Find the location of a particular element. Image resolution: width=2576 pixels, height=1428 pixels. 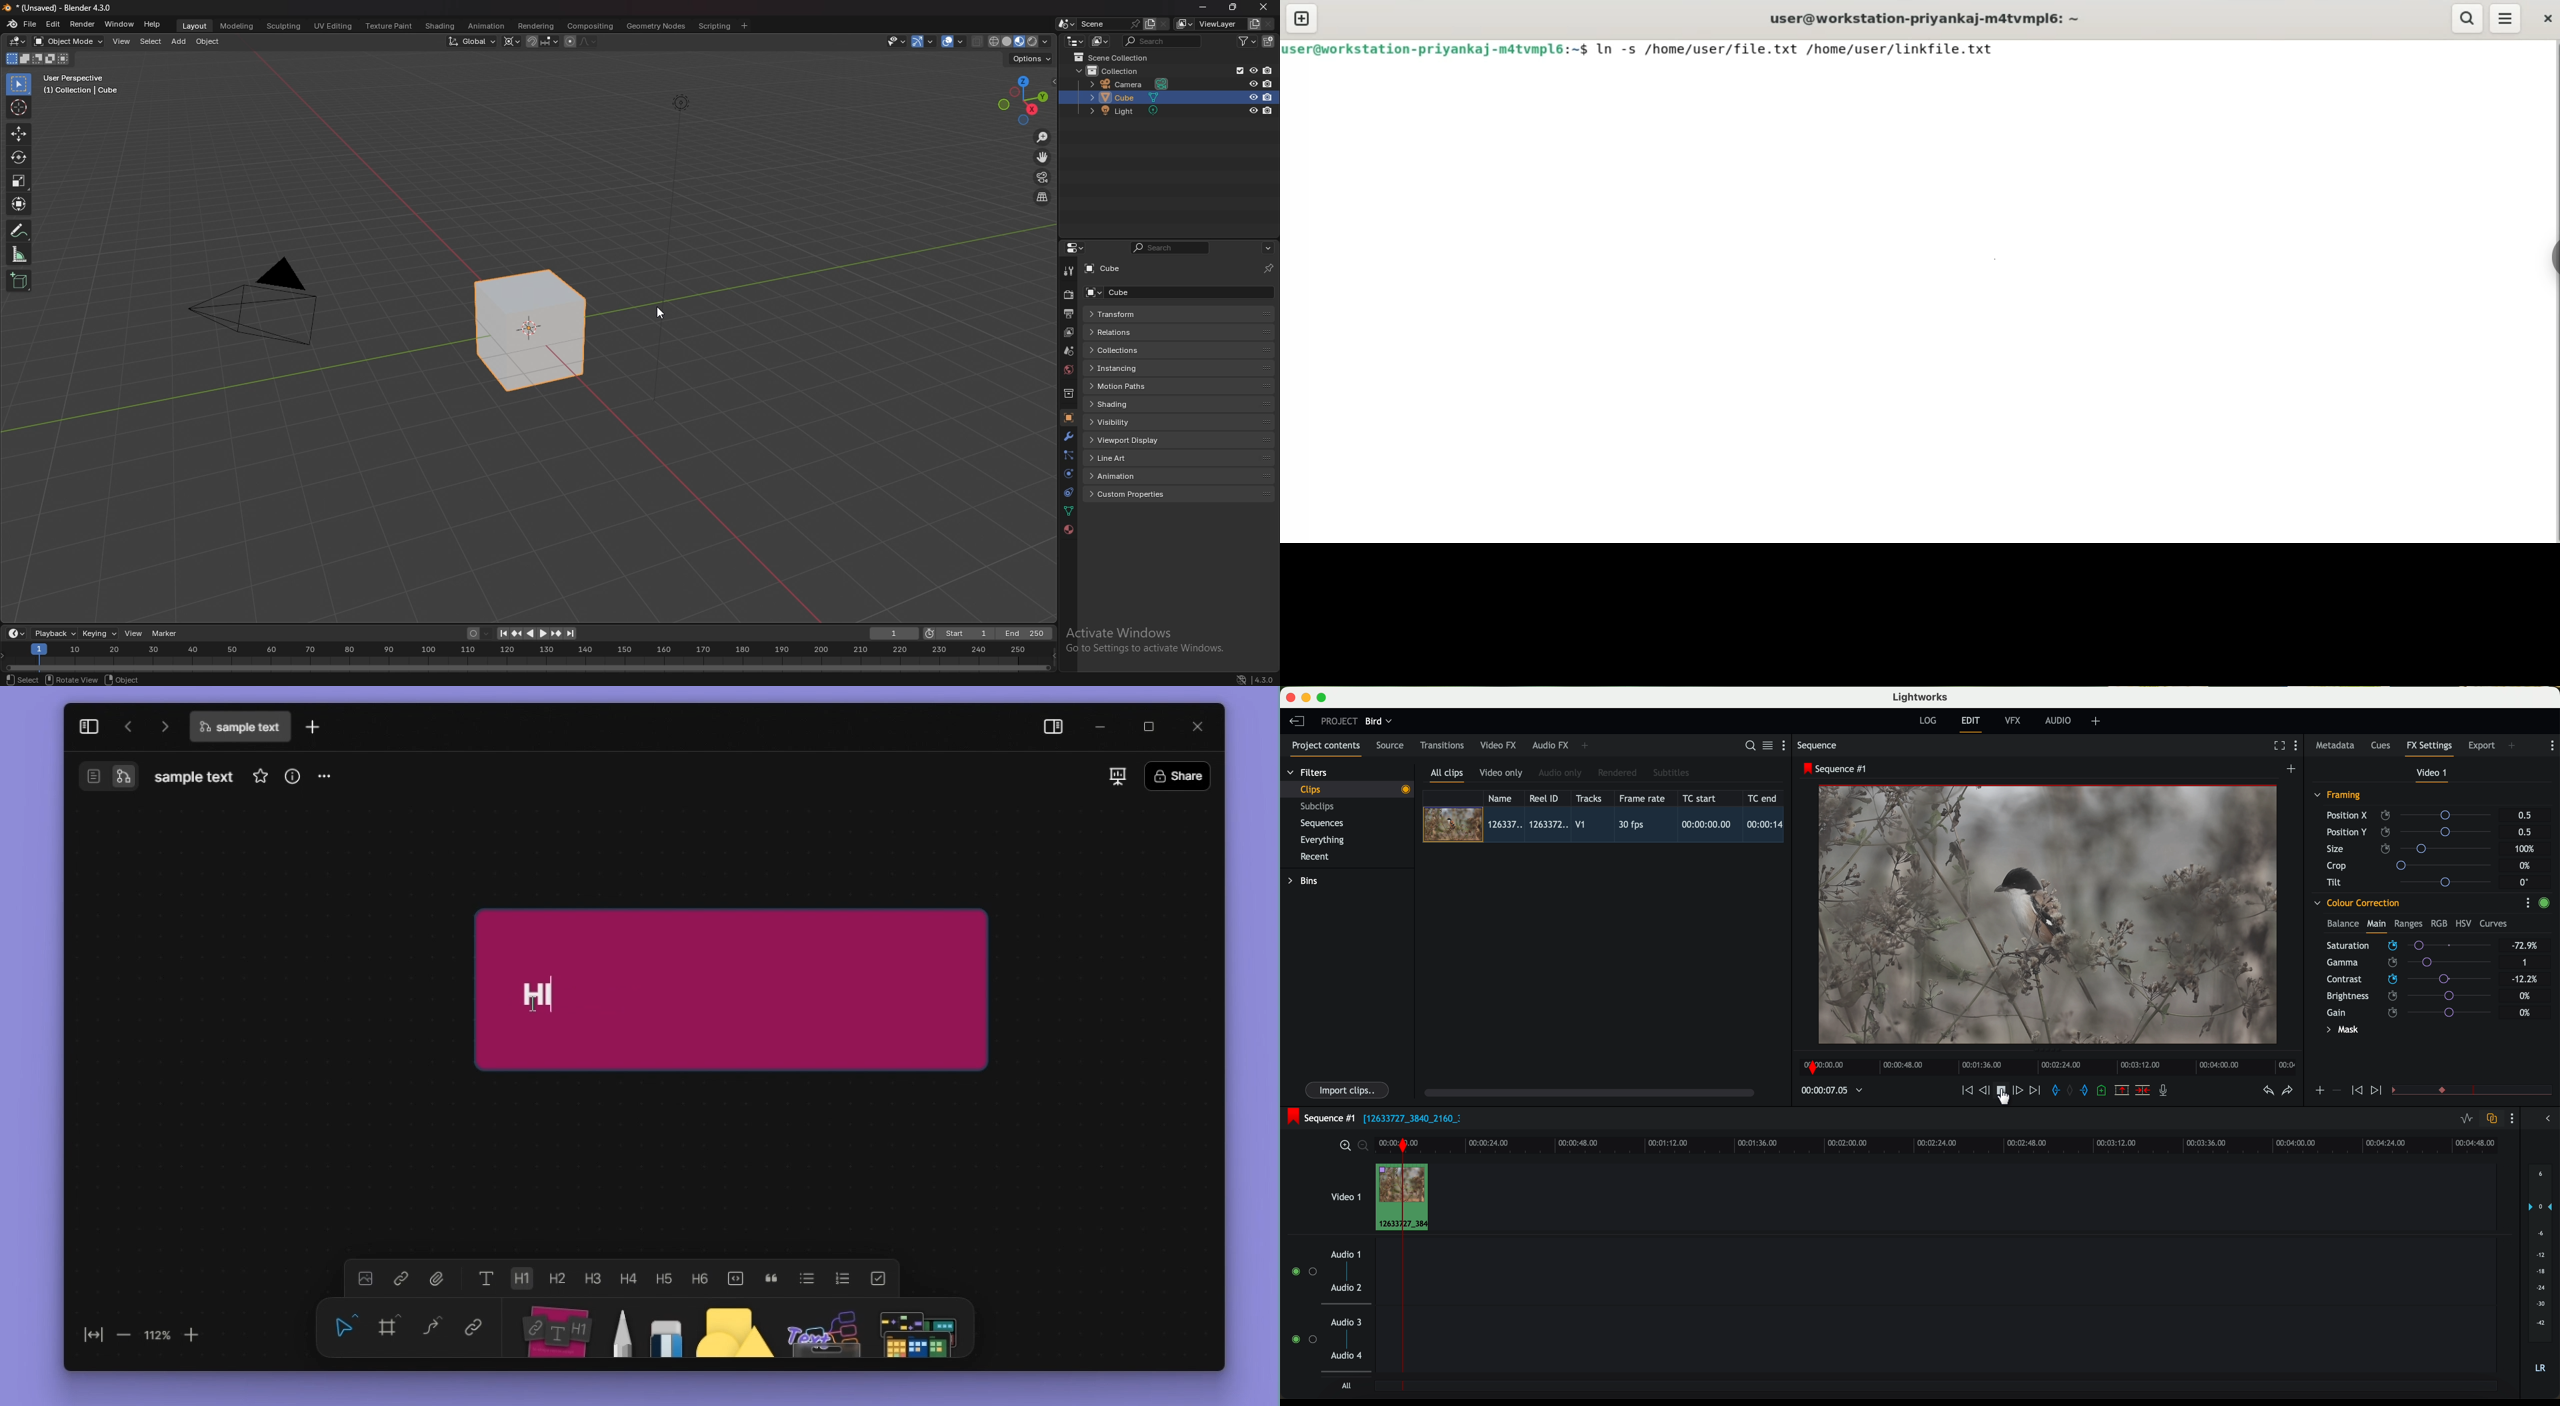

shading is located at coordinates (1129, 405).